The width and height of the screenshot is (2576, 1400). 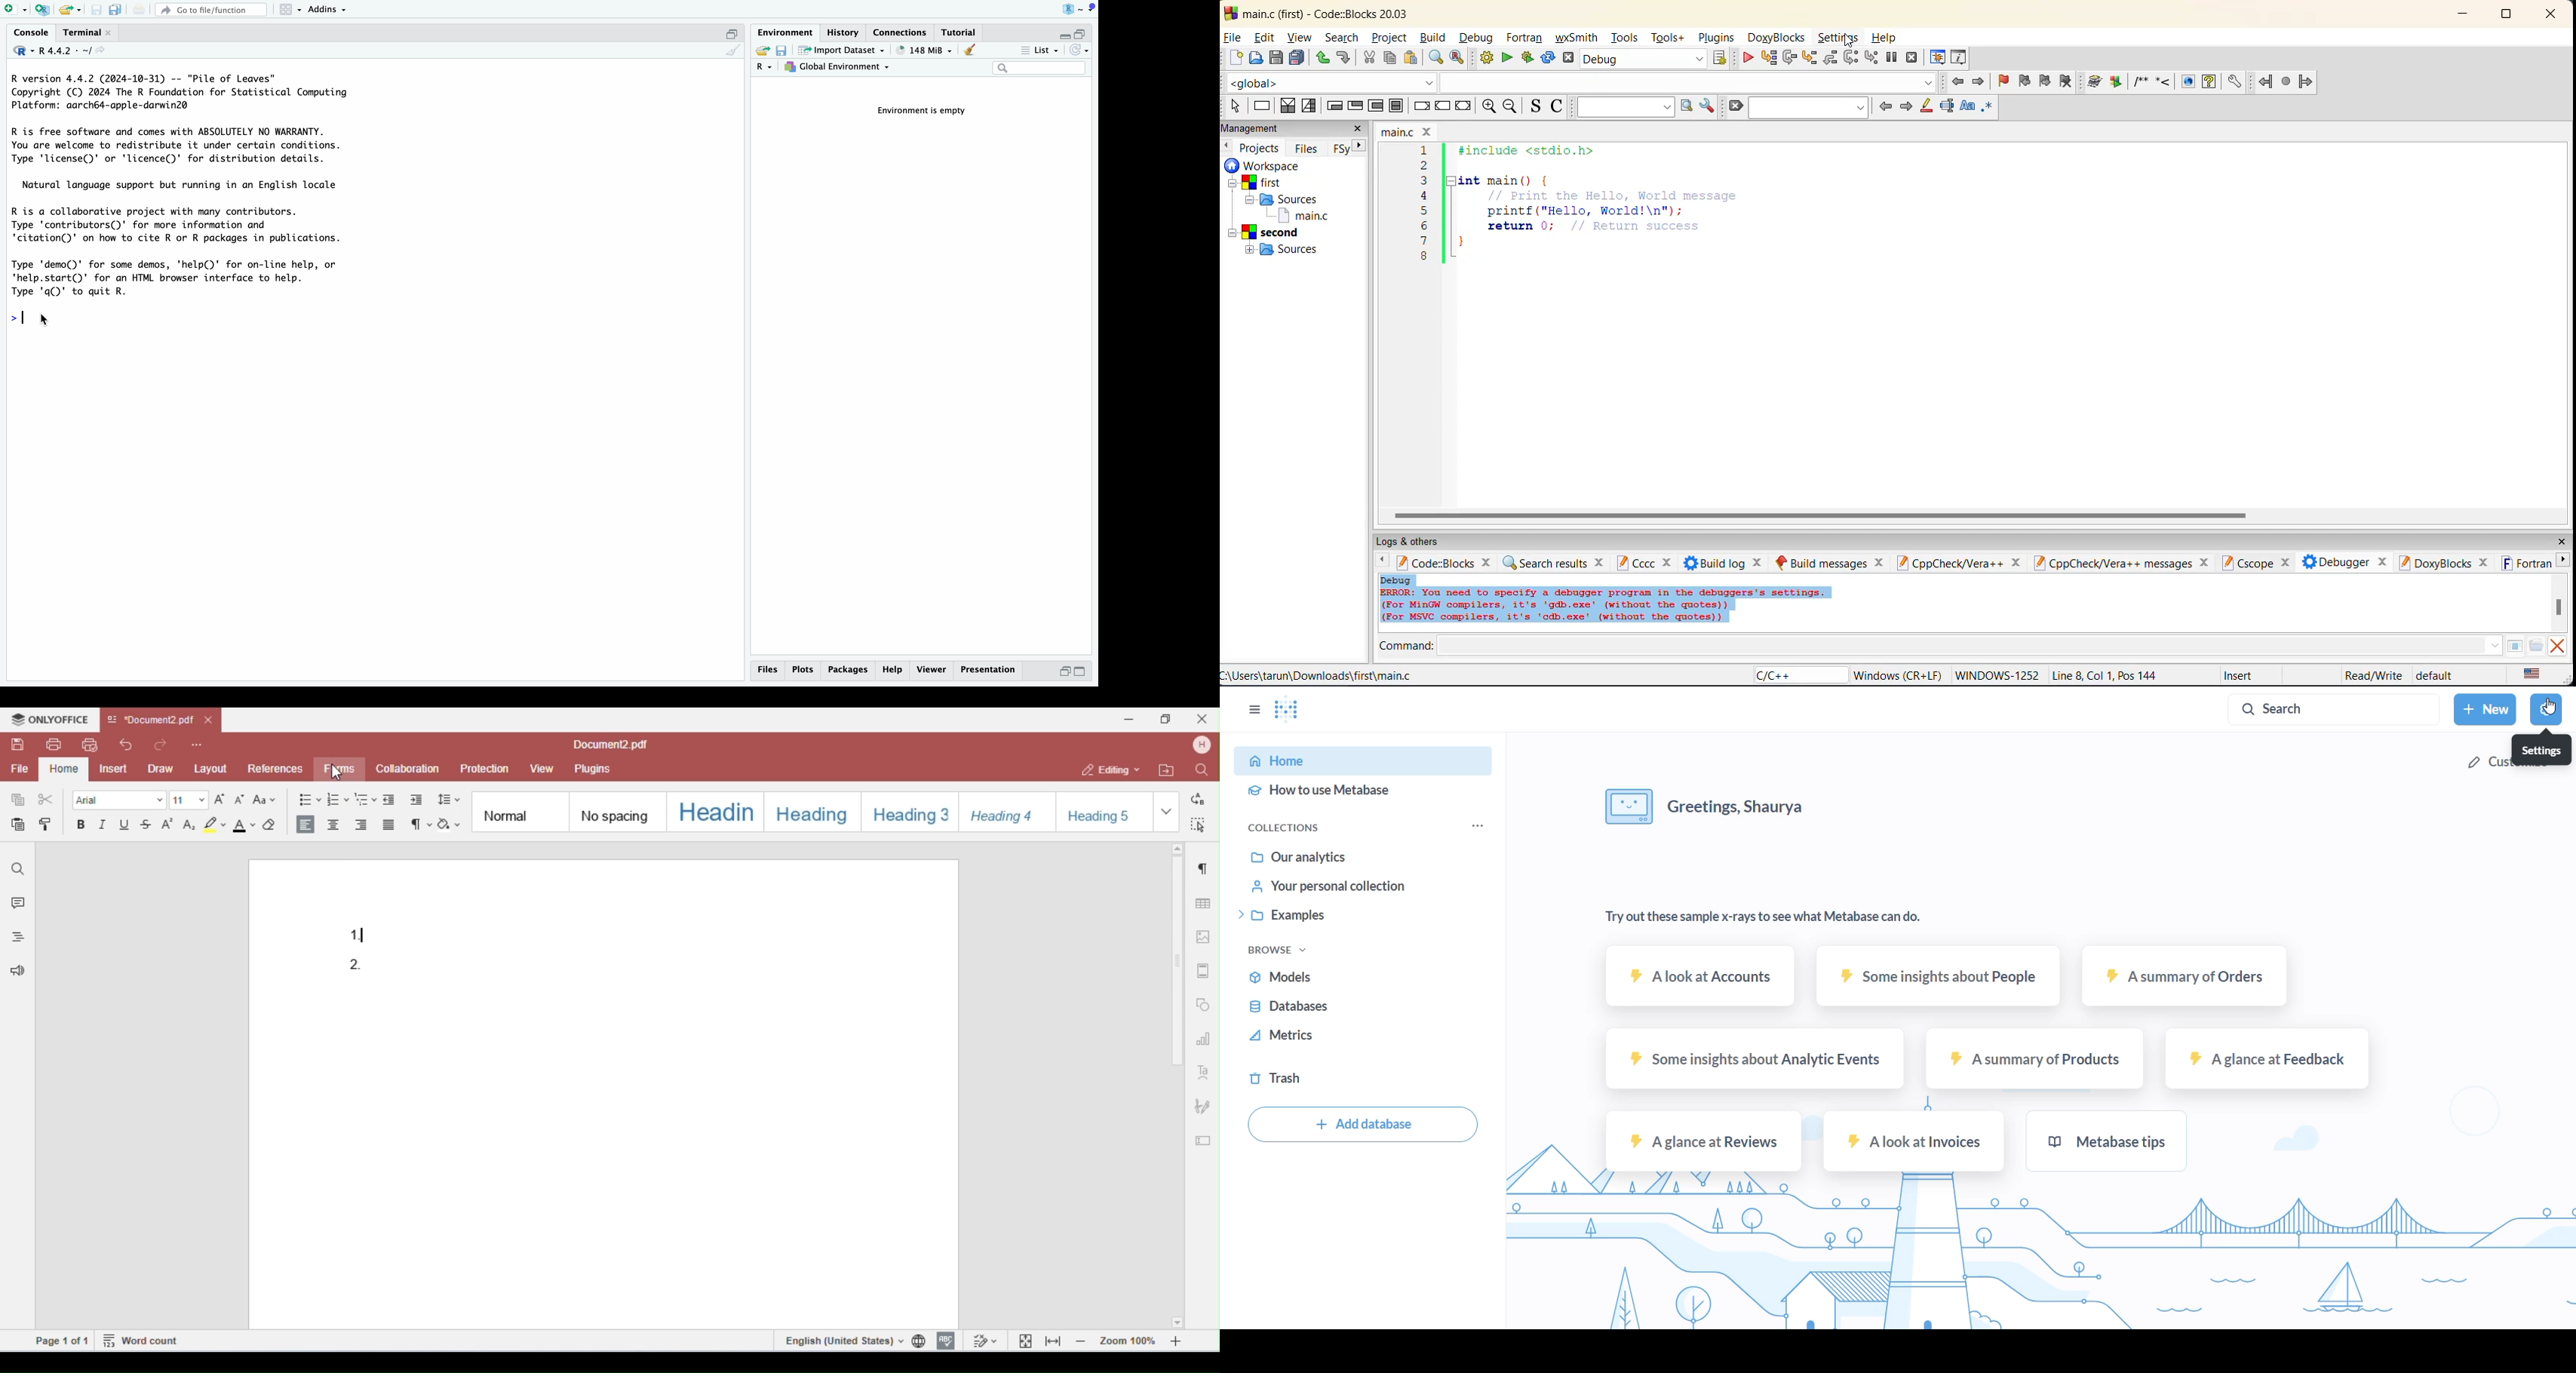 I want to click on close, so click(x=111, y=32).